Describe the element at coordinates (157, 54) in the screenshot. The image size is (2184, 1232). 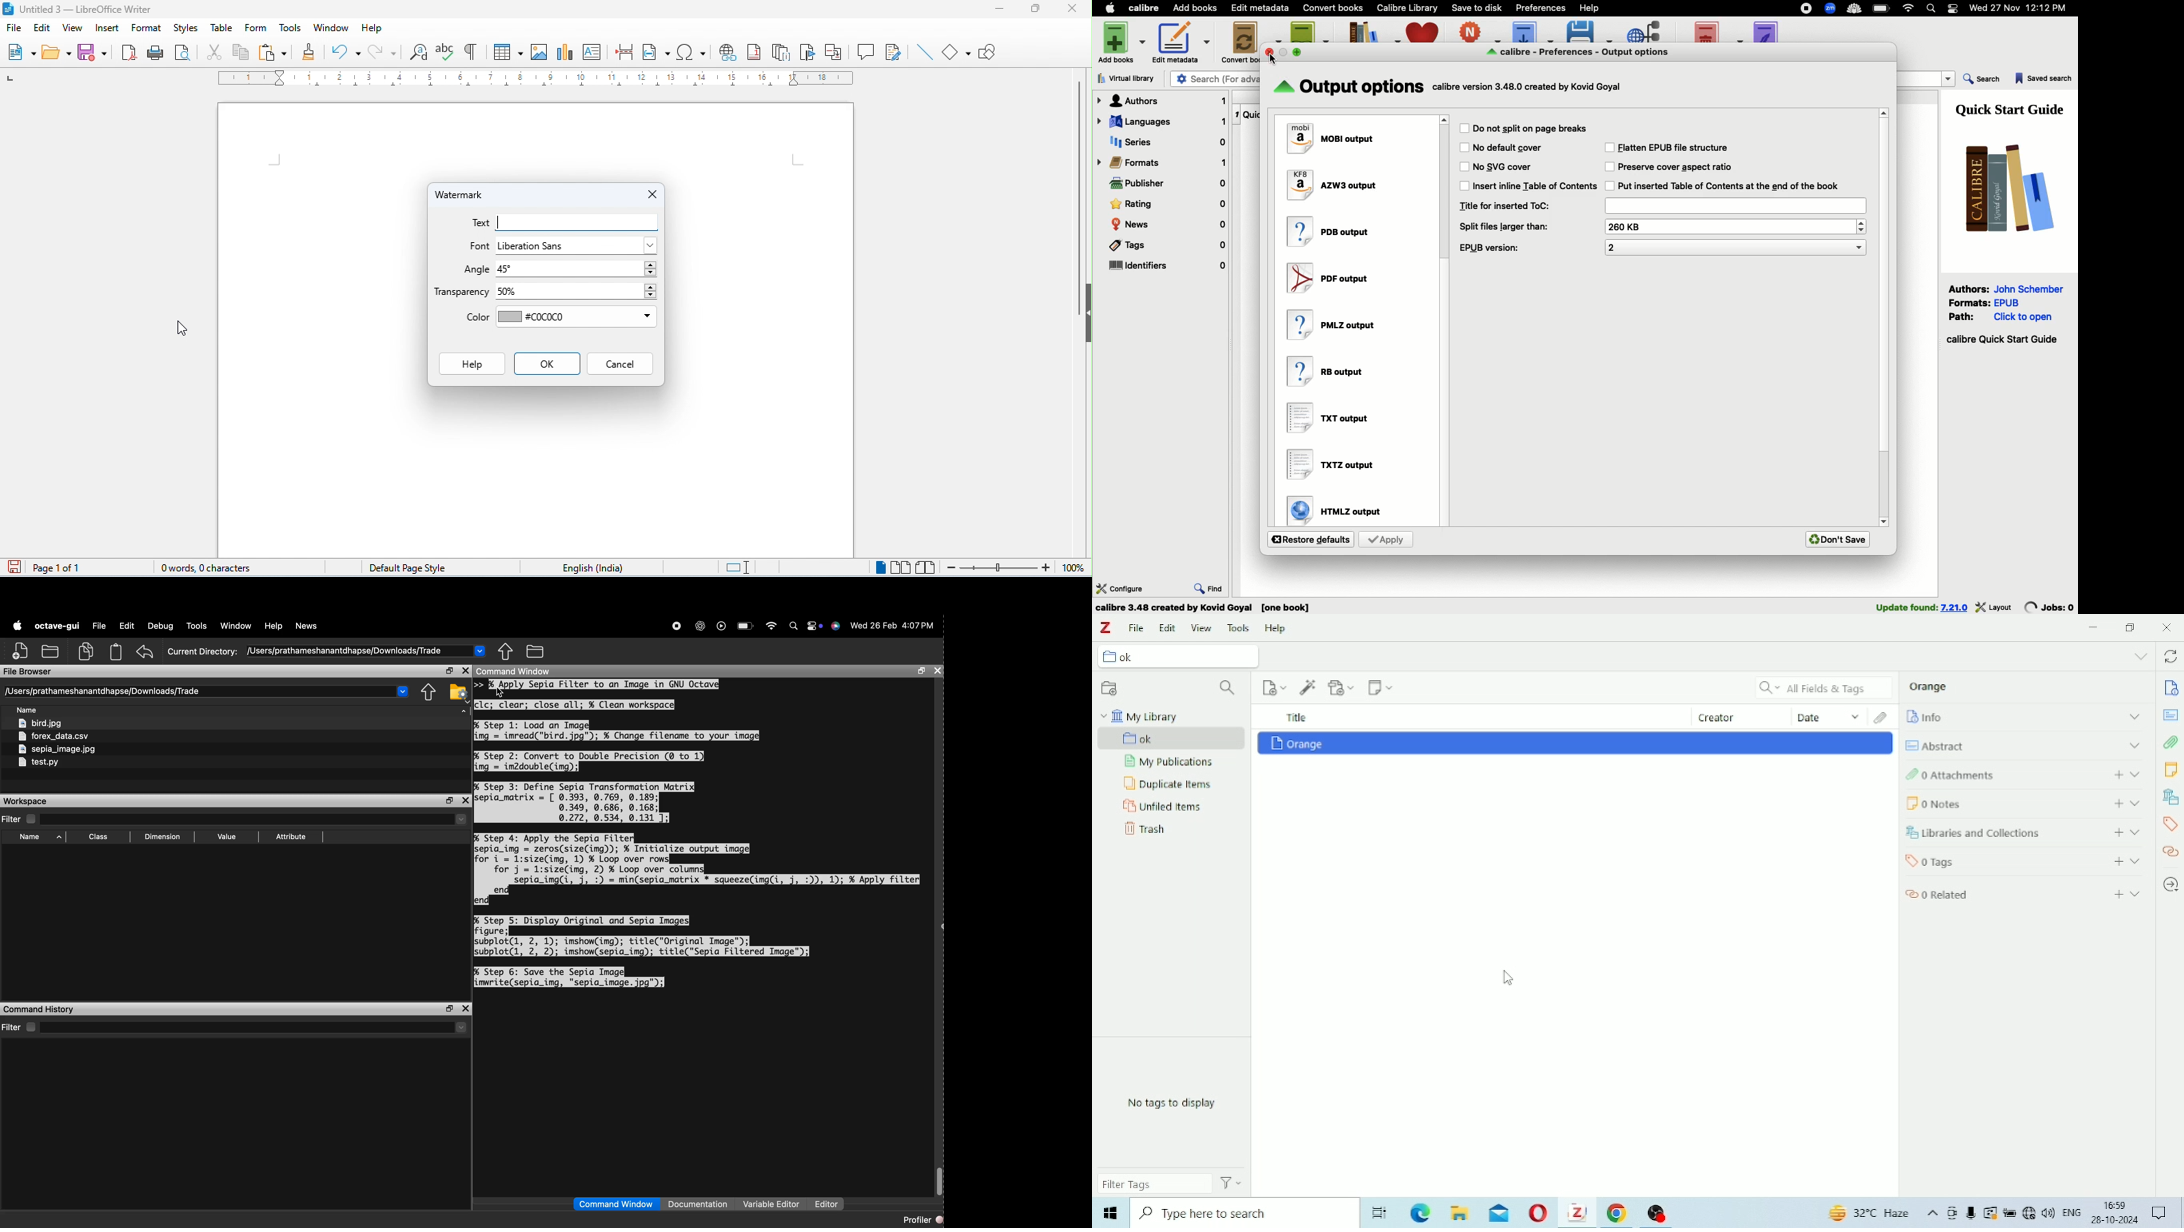
I see `print` at that location.